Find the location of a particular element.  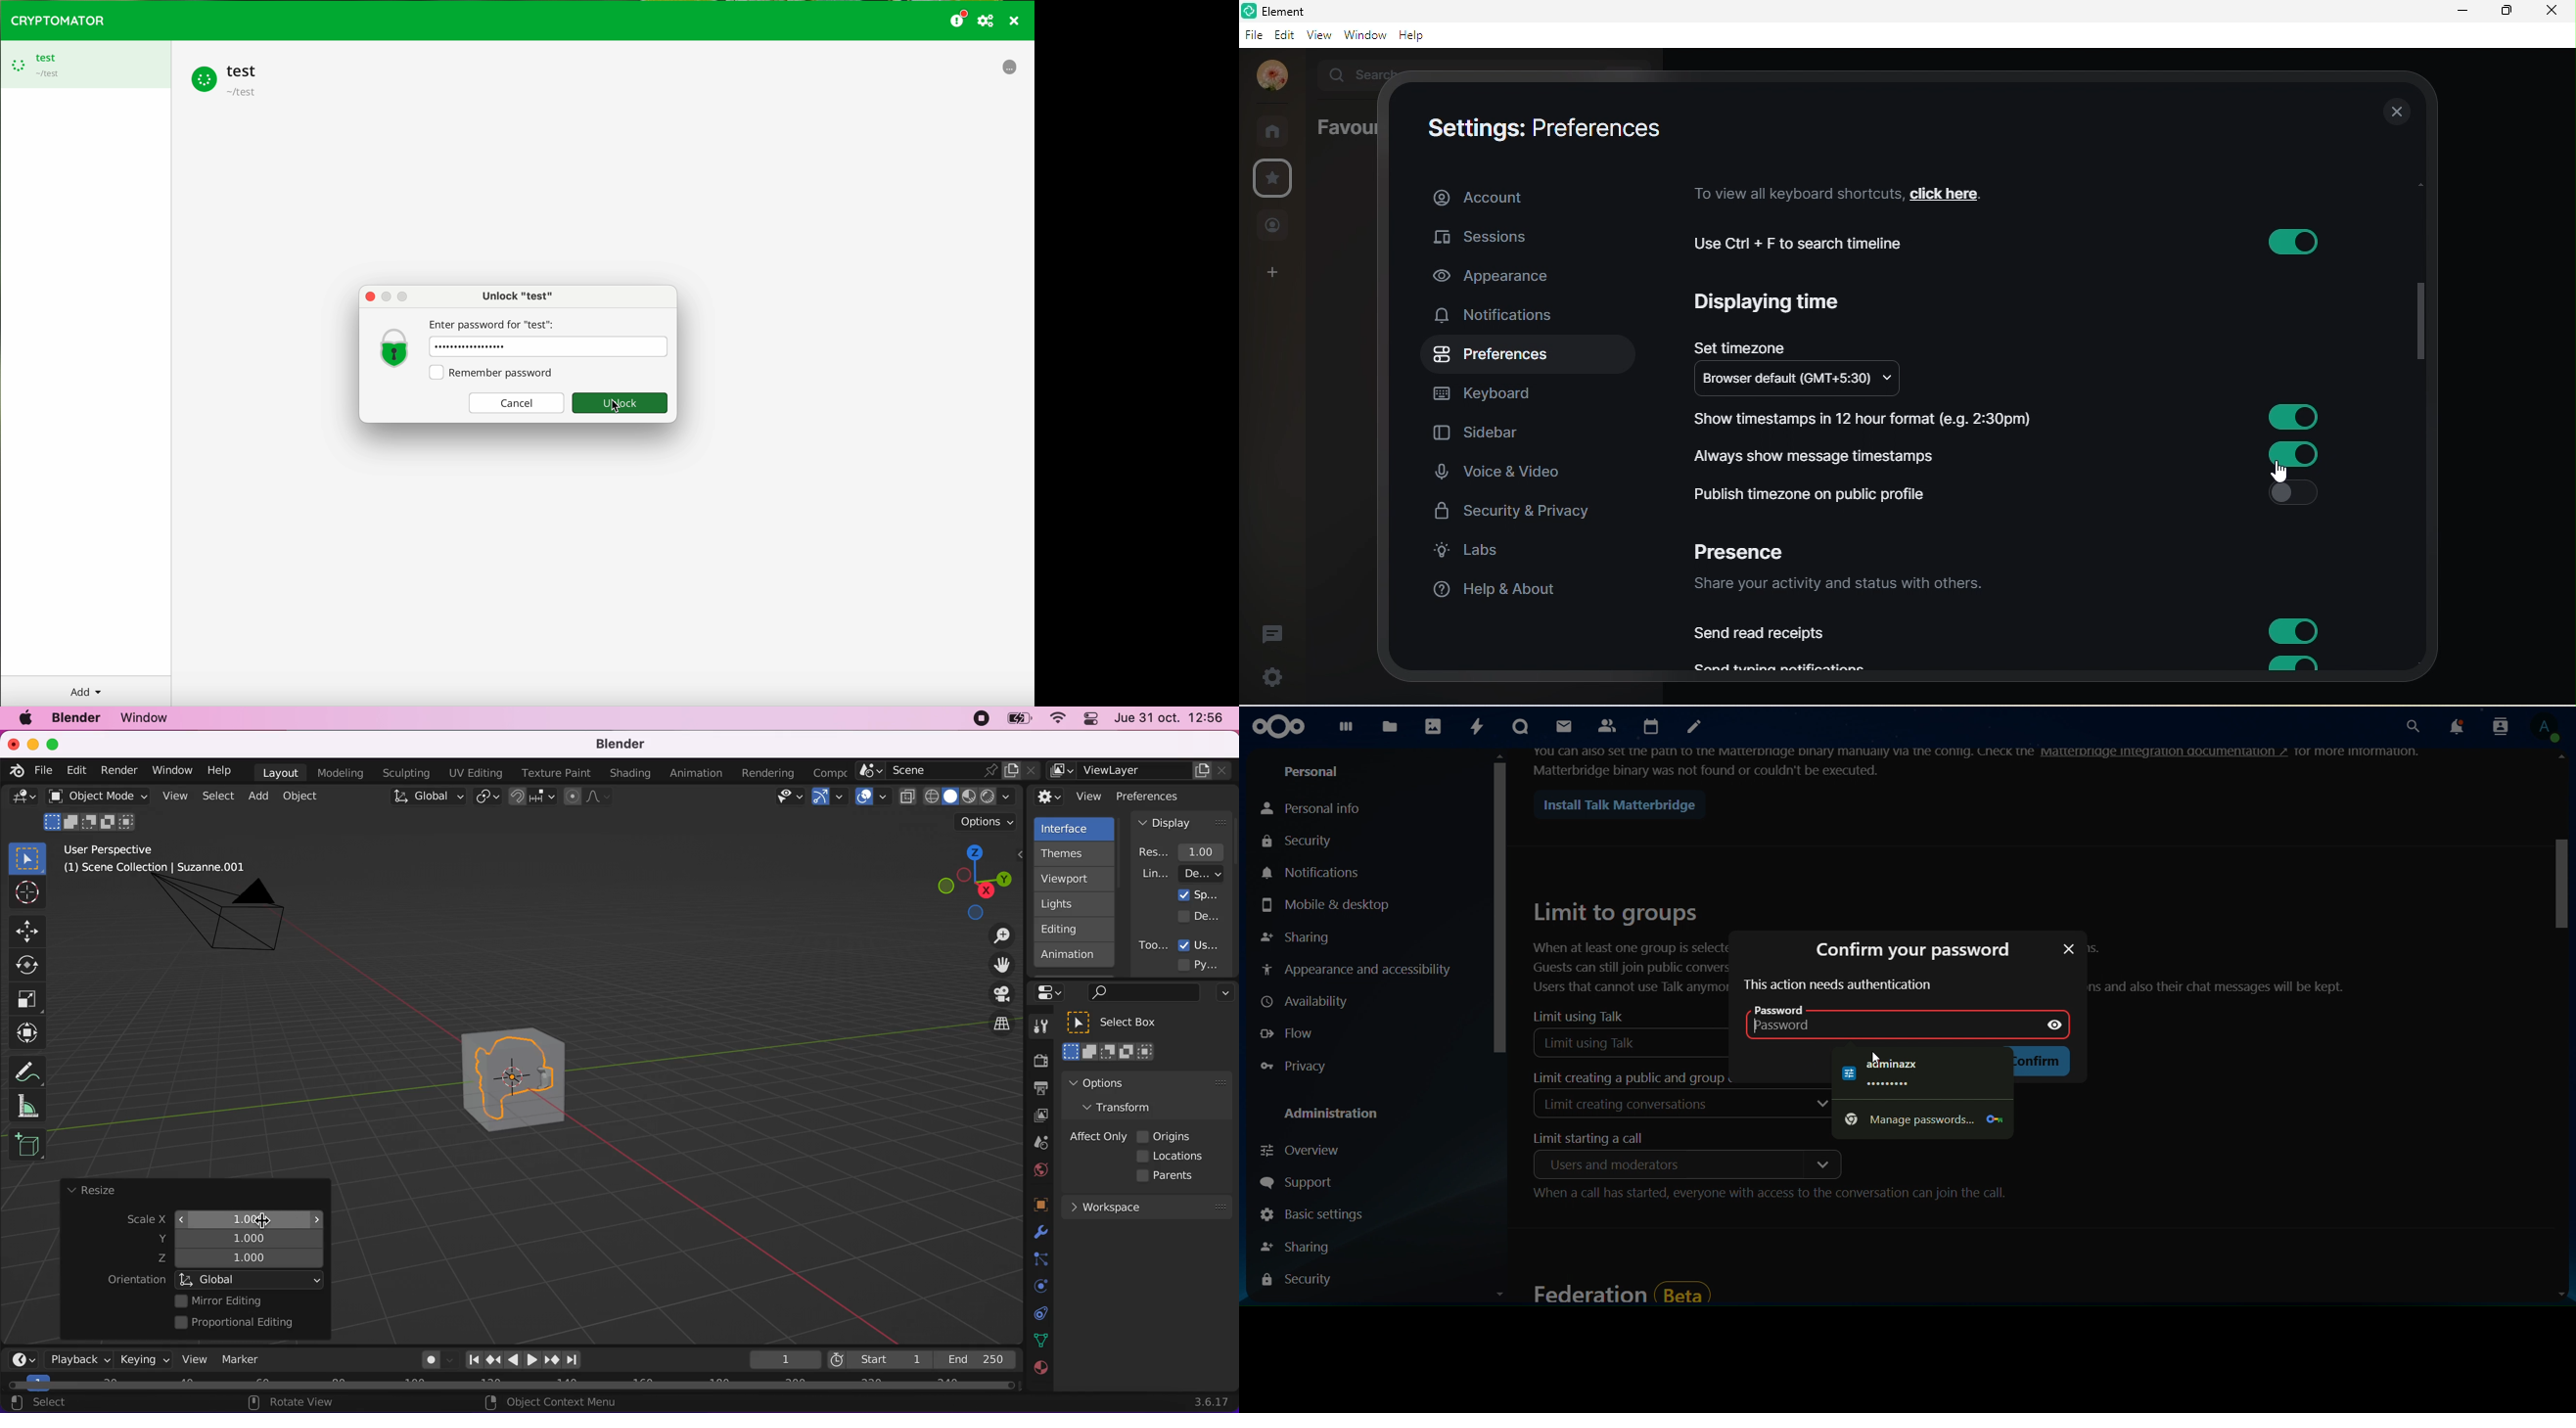

privacy is located at coordinates (1302, 1067).